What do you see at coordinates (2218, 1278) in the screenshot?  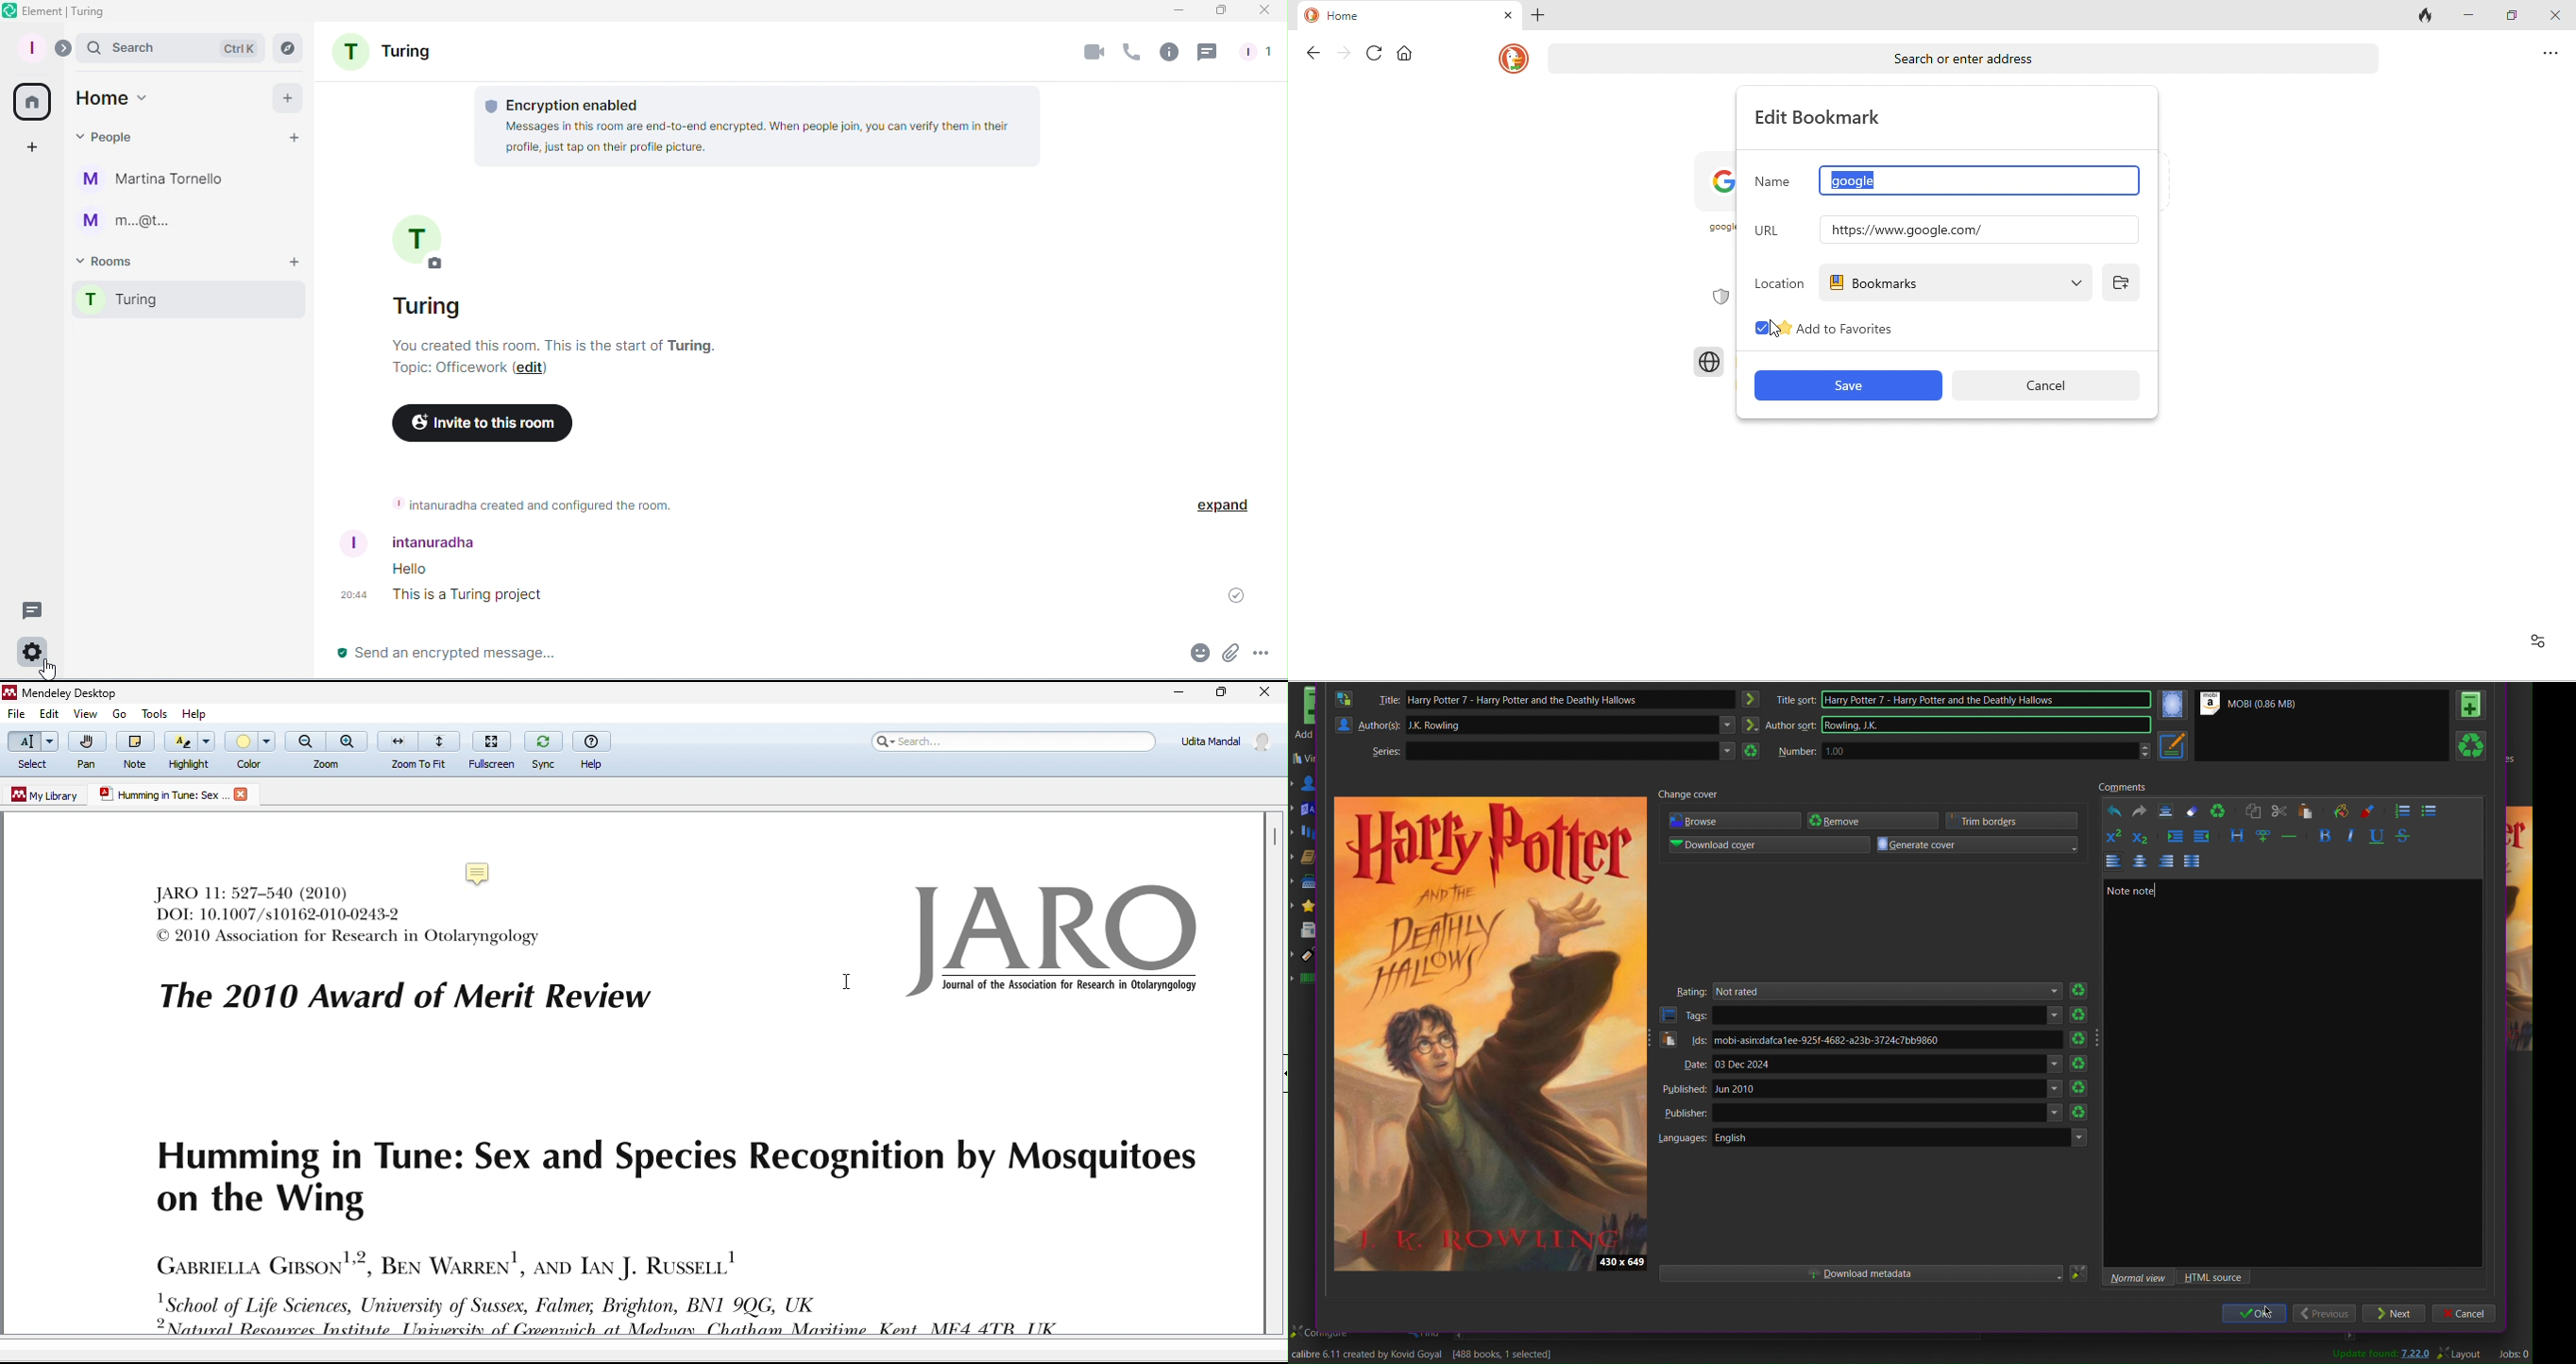 I see `HTML source` at bounding box center [2218, 1278].